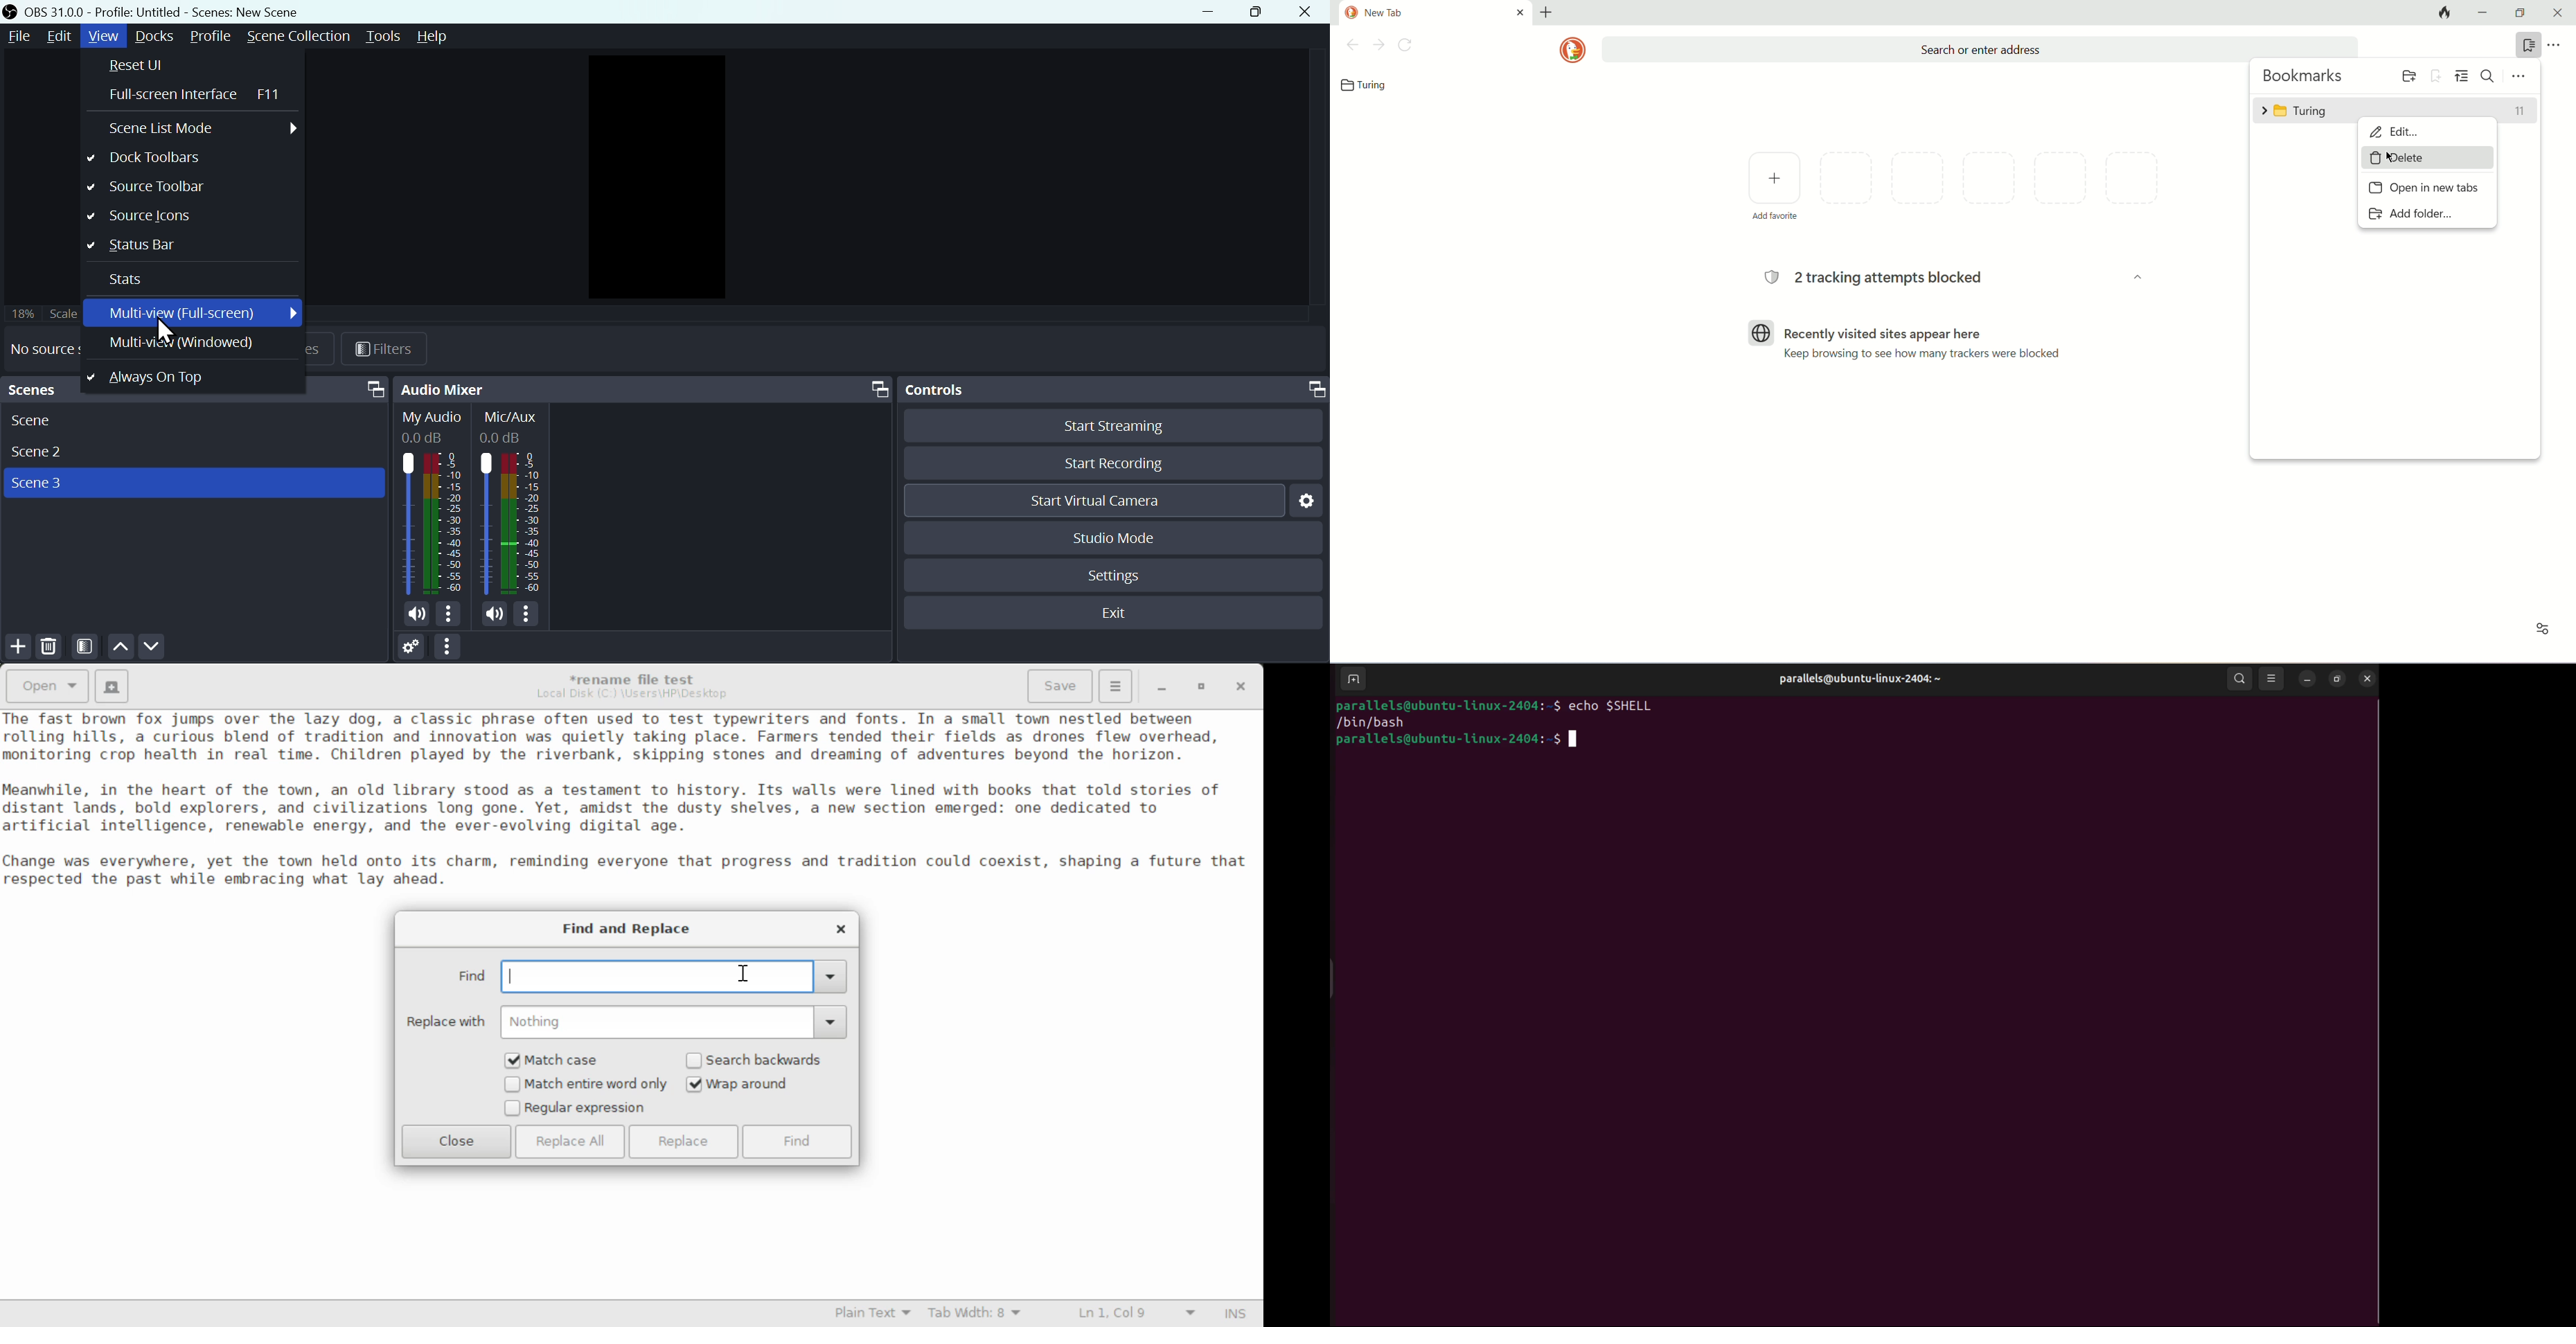 The width and height of the screenshot is (2576, 1344). What do you see at coordinates (975, 1314) in the screenshot?
I see `Tab Width 8` at bounding box center [975, 1314].